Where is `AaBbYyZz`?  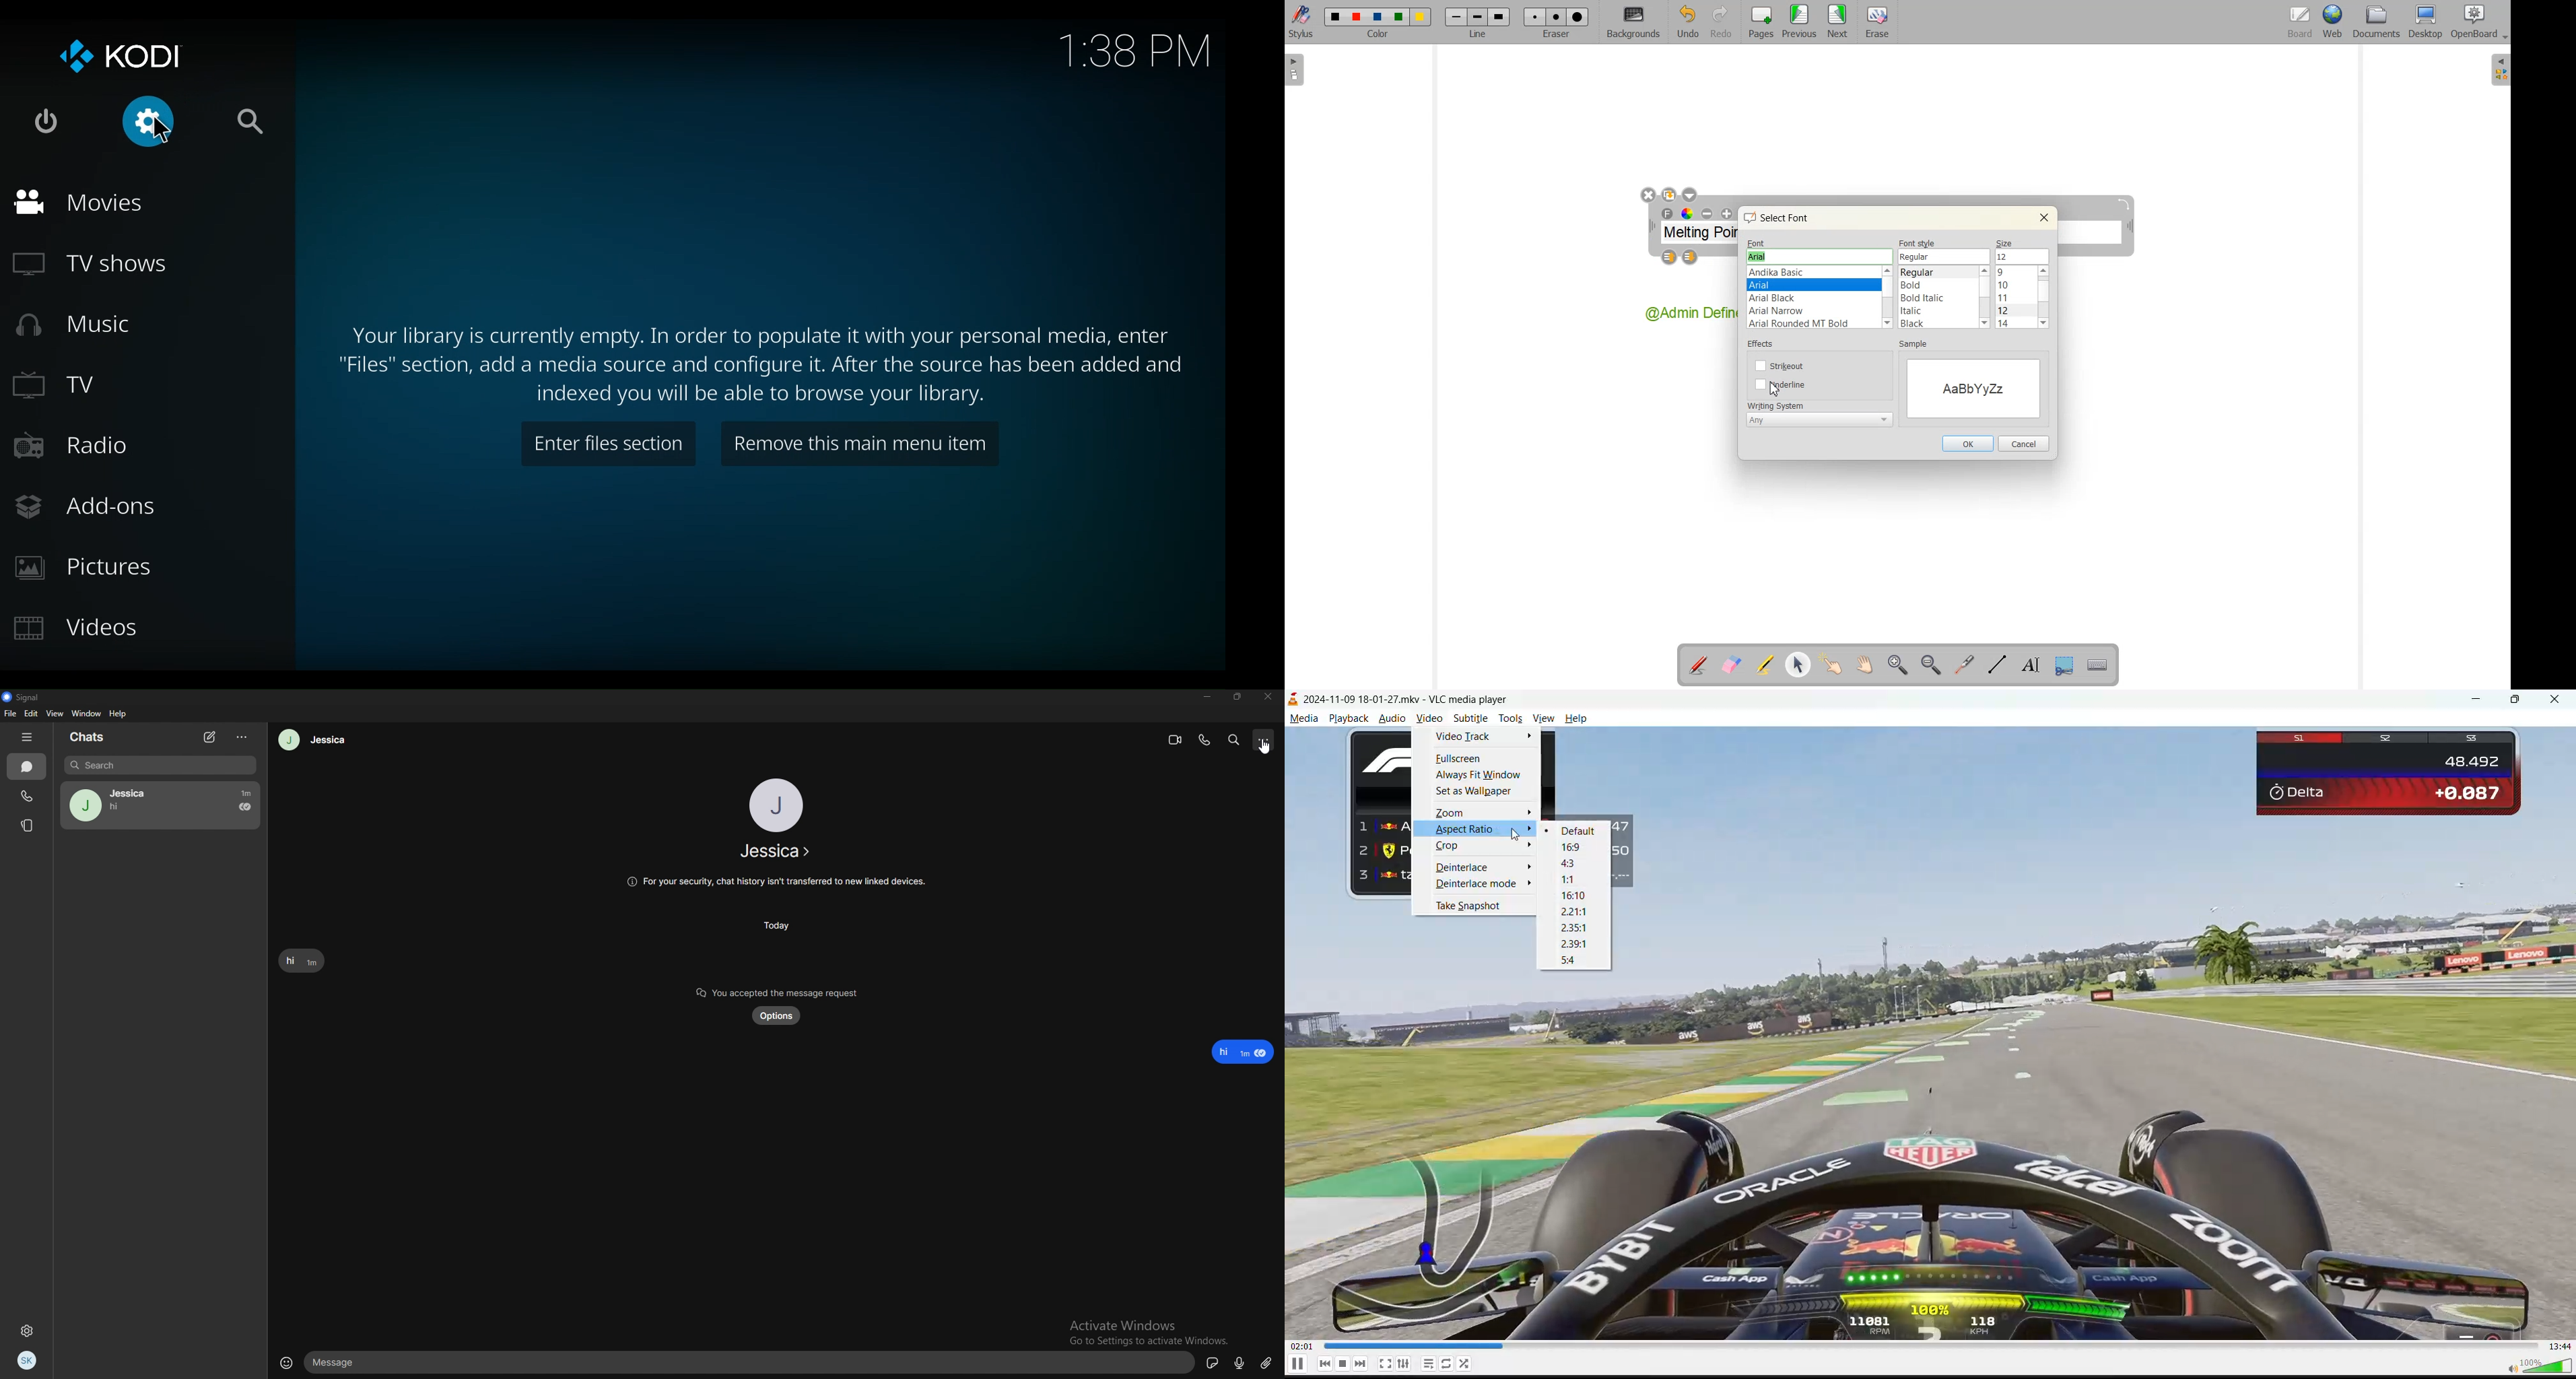
AaBbYyZz is located at coordinates (1973, 387).